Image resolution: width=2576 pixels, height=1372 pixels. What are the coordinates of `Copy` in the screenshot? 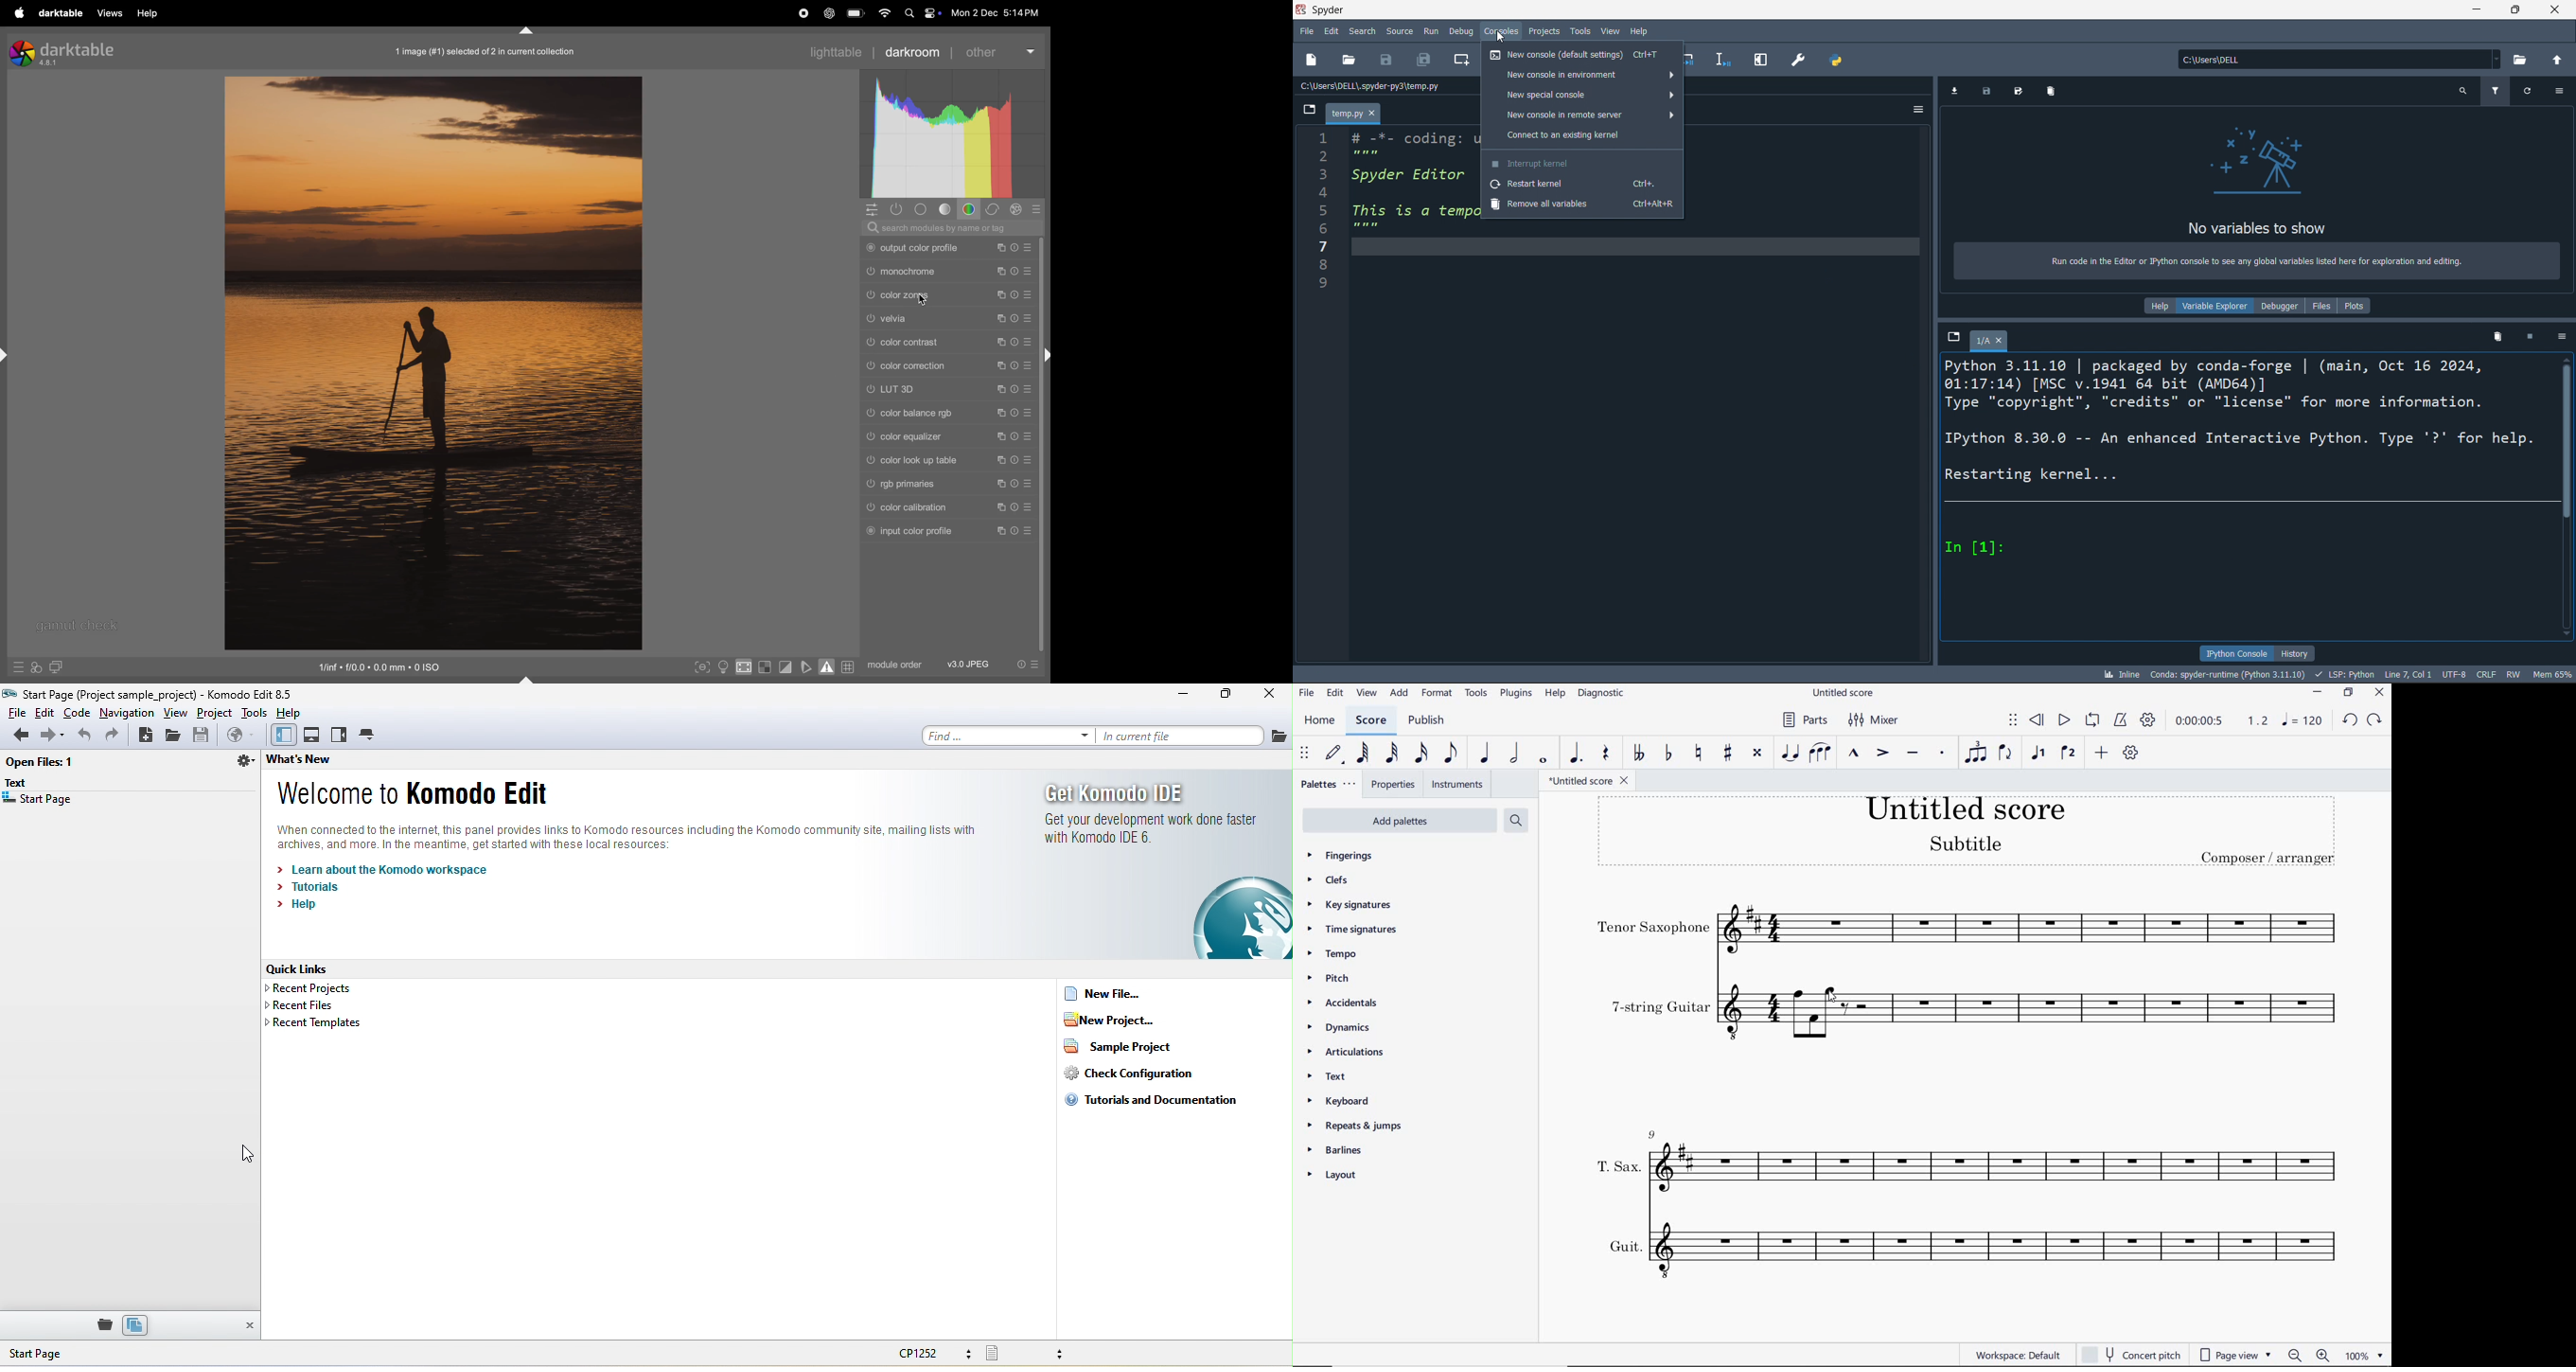 It's located at (1028, 341).